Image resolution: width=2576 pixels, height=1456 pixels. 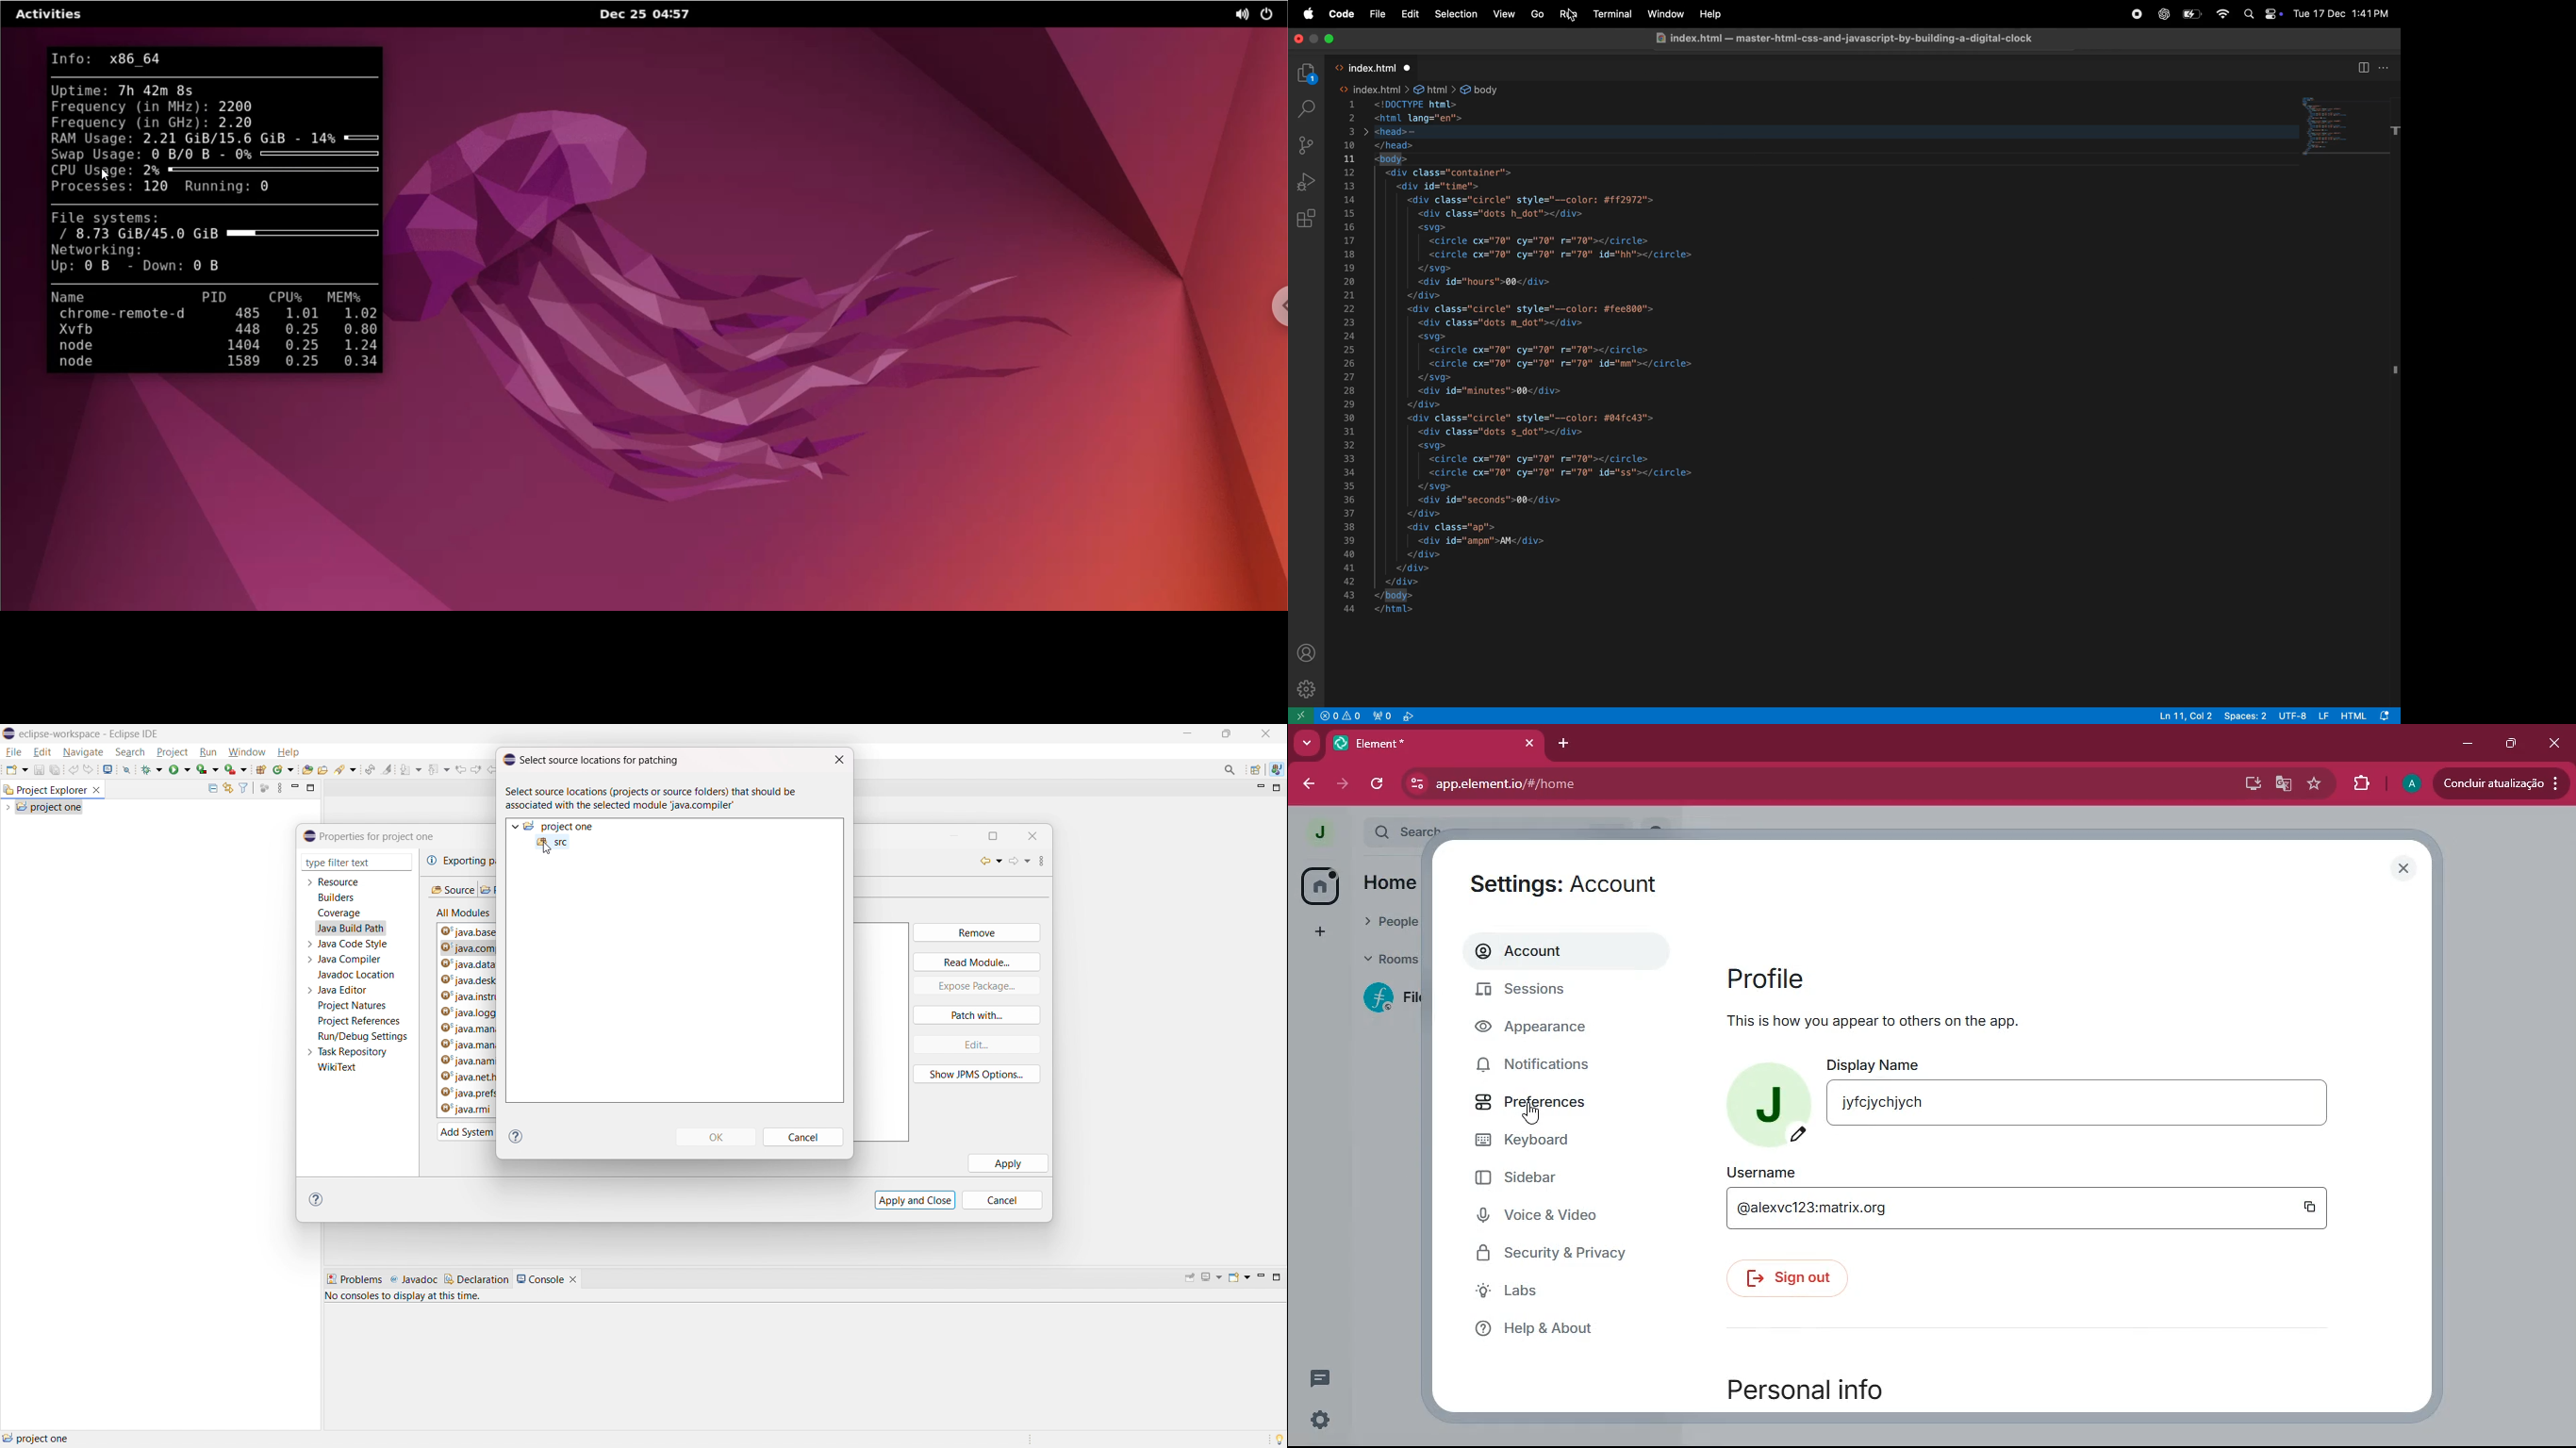 I want to click on close project explorer, so click(x=97, y=790).